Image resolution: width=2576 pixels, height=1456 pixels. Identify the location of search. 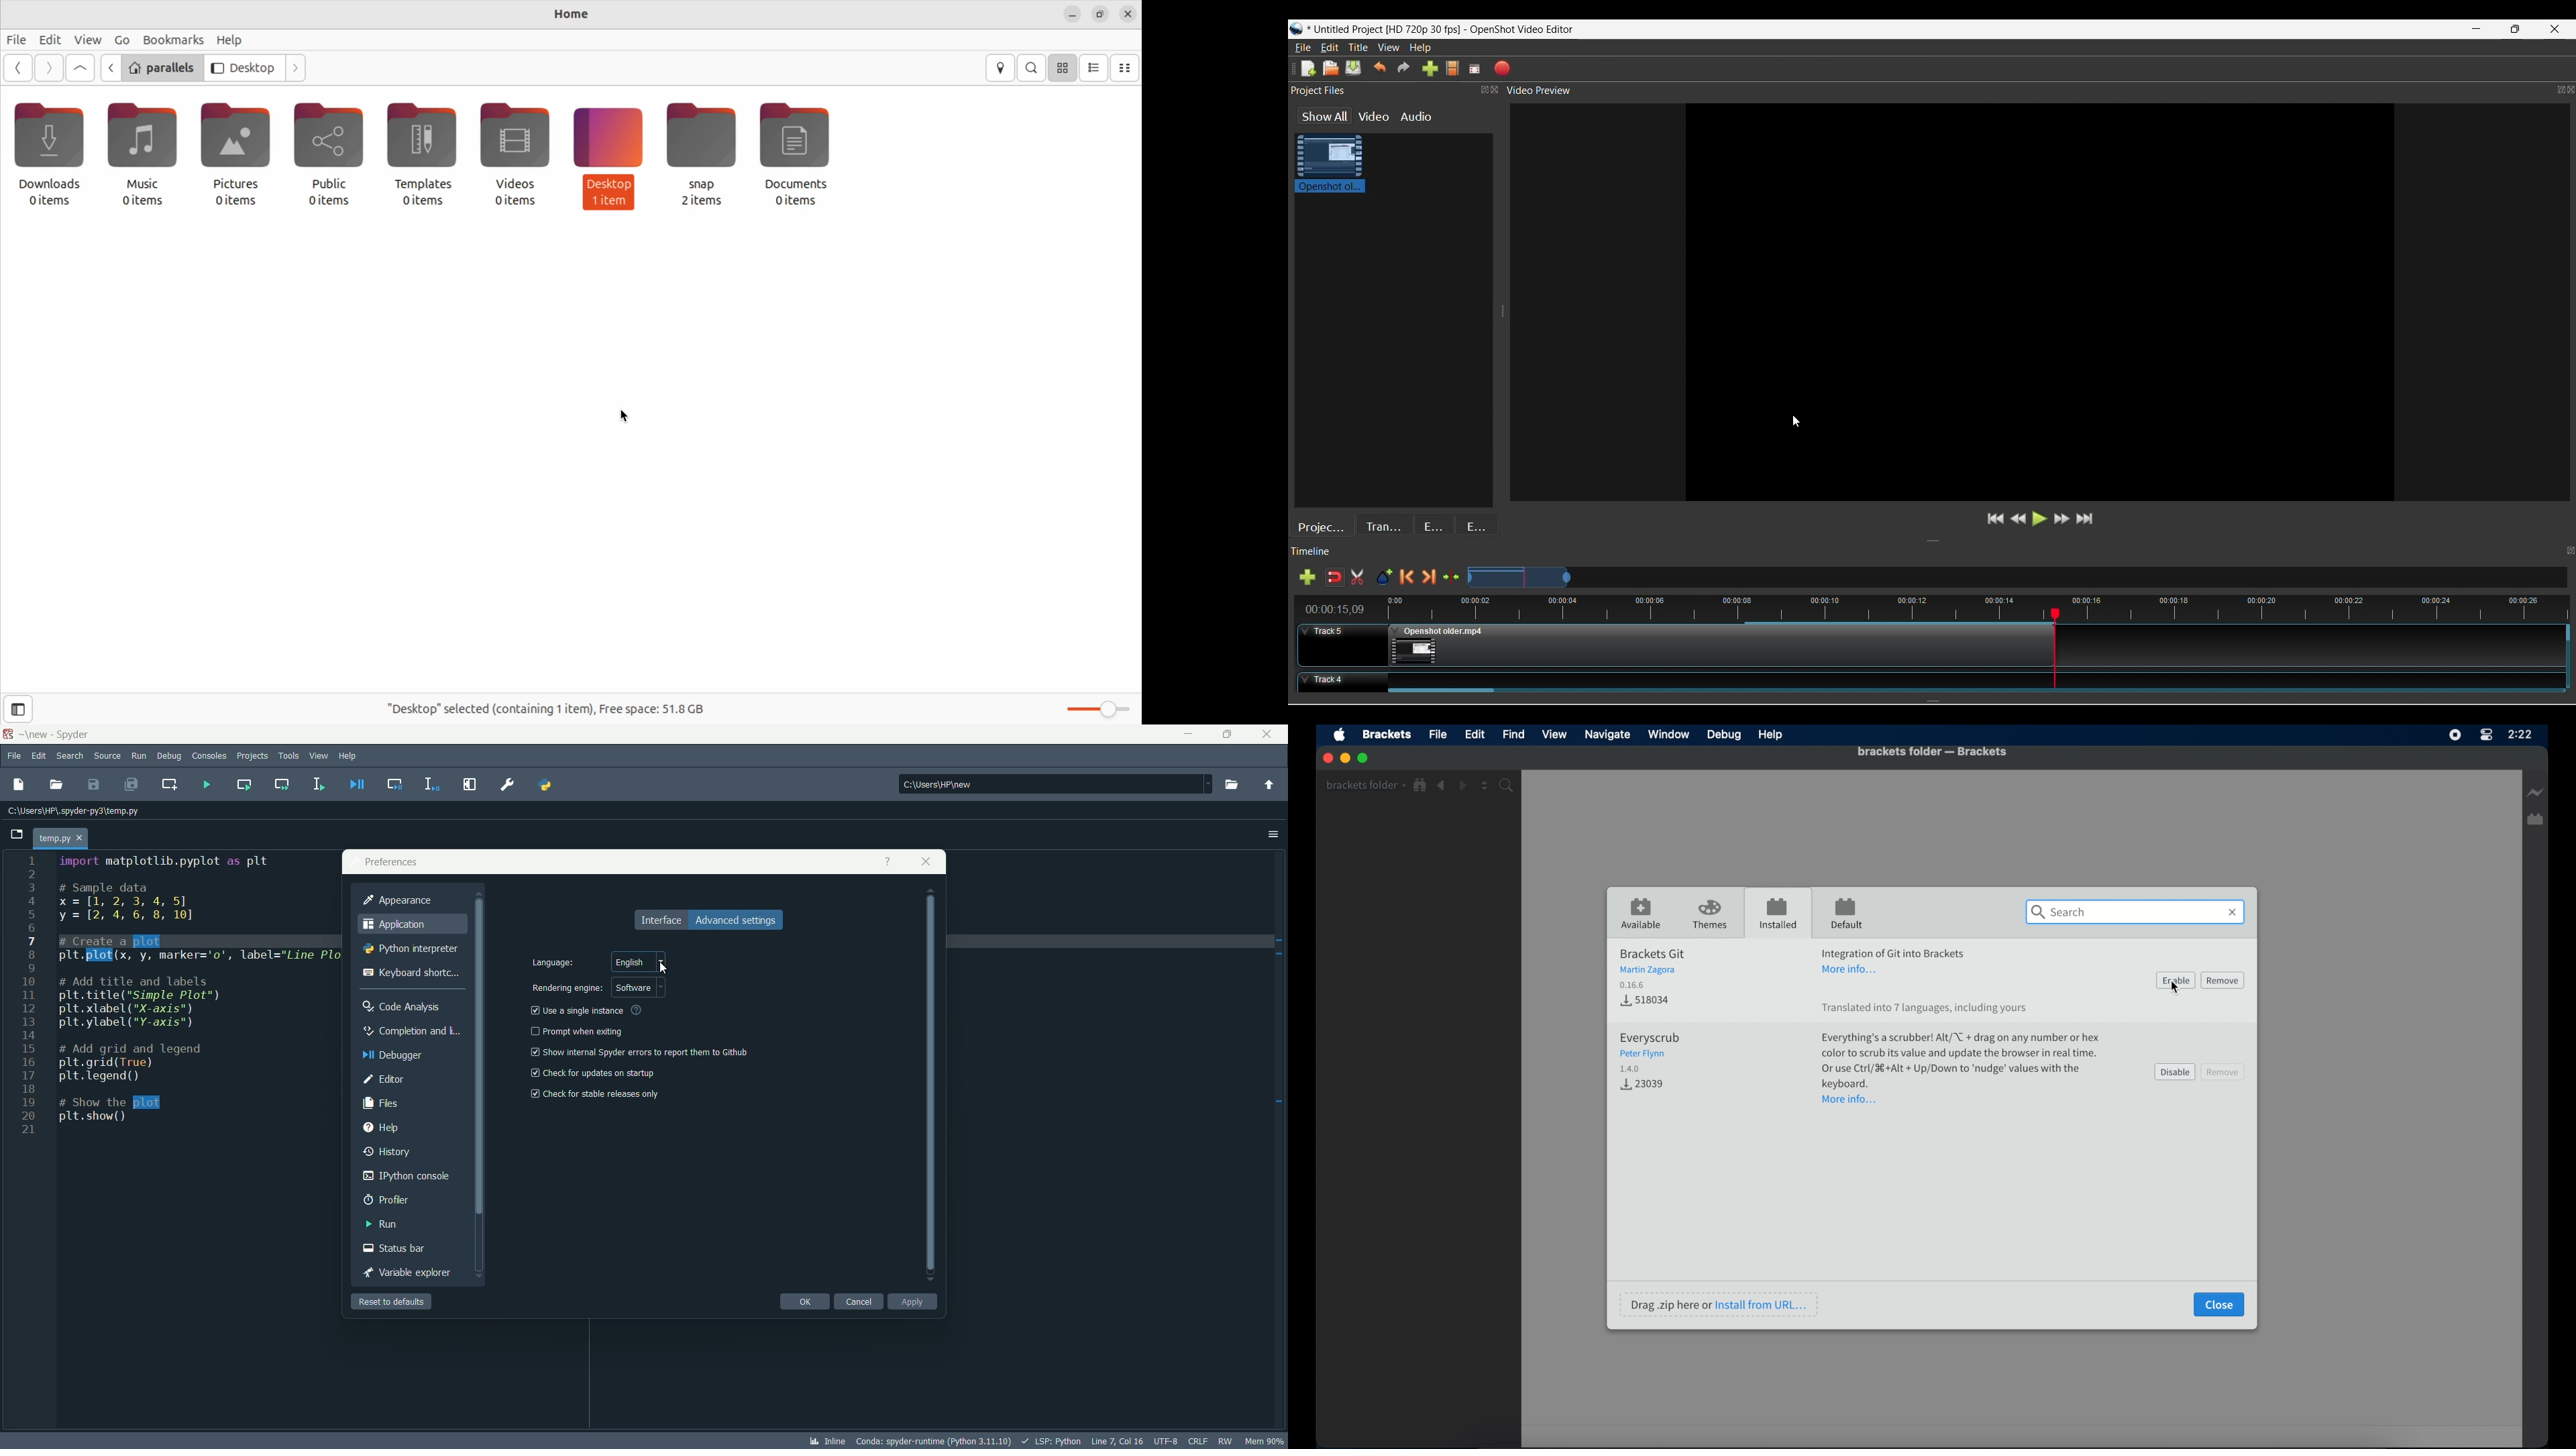
(70, 756).